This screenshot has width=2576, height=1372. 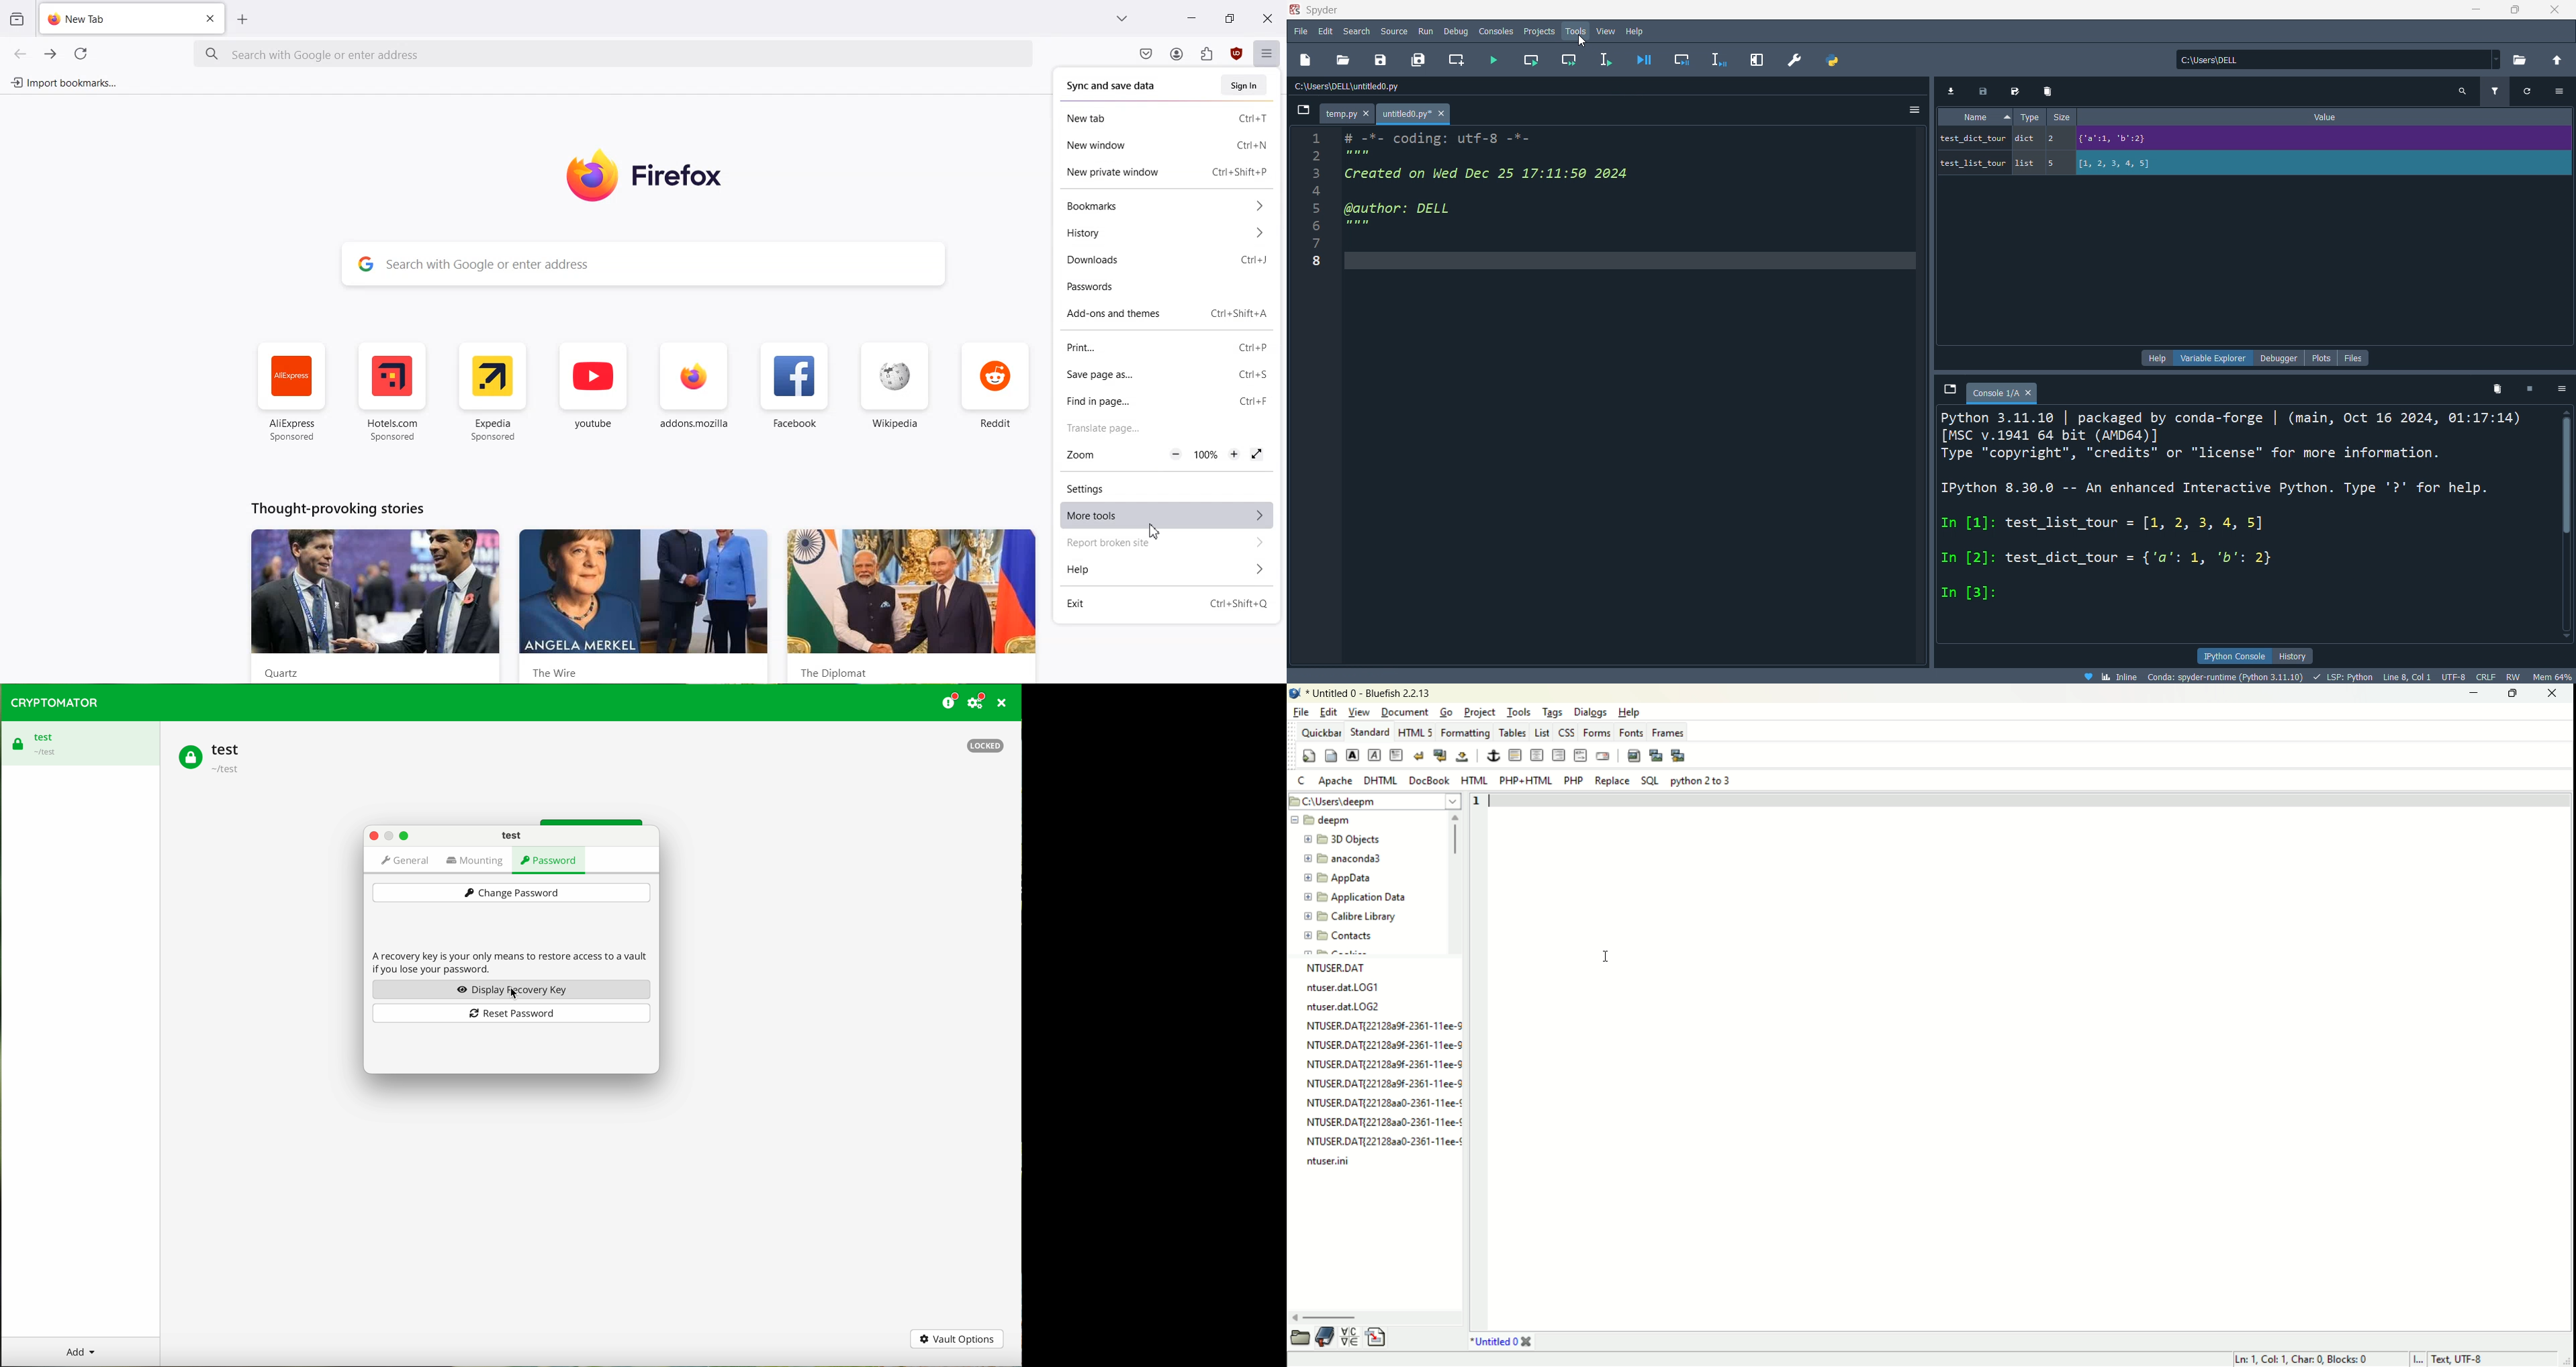 I want to click on python path manager, so click(x=1834, y=61).